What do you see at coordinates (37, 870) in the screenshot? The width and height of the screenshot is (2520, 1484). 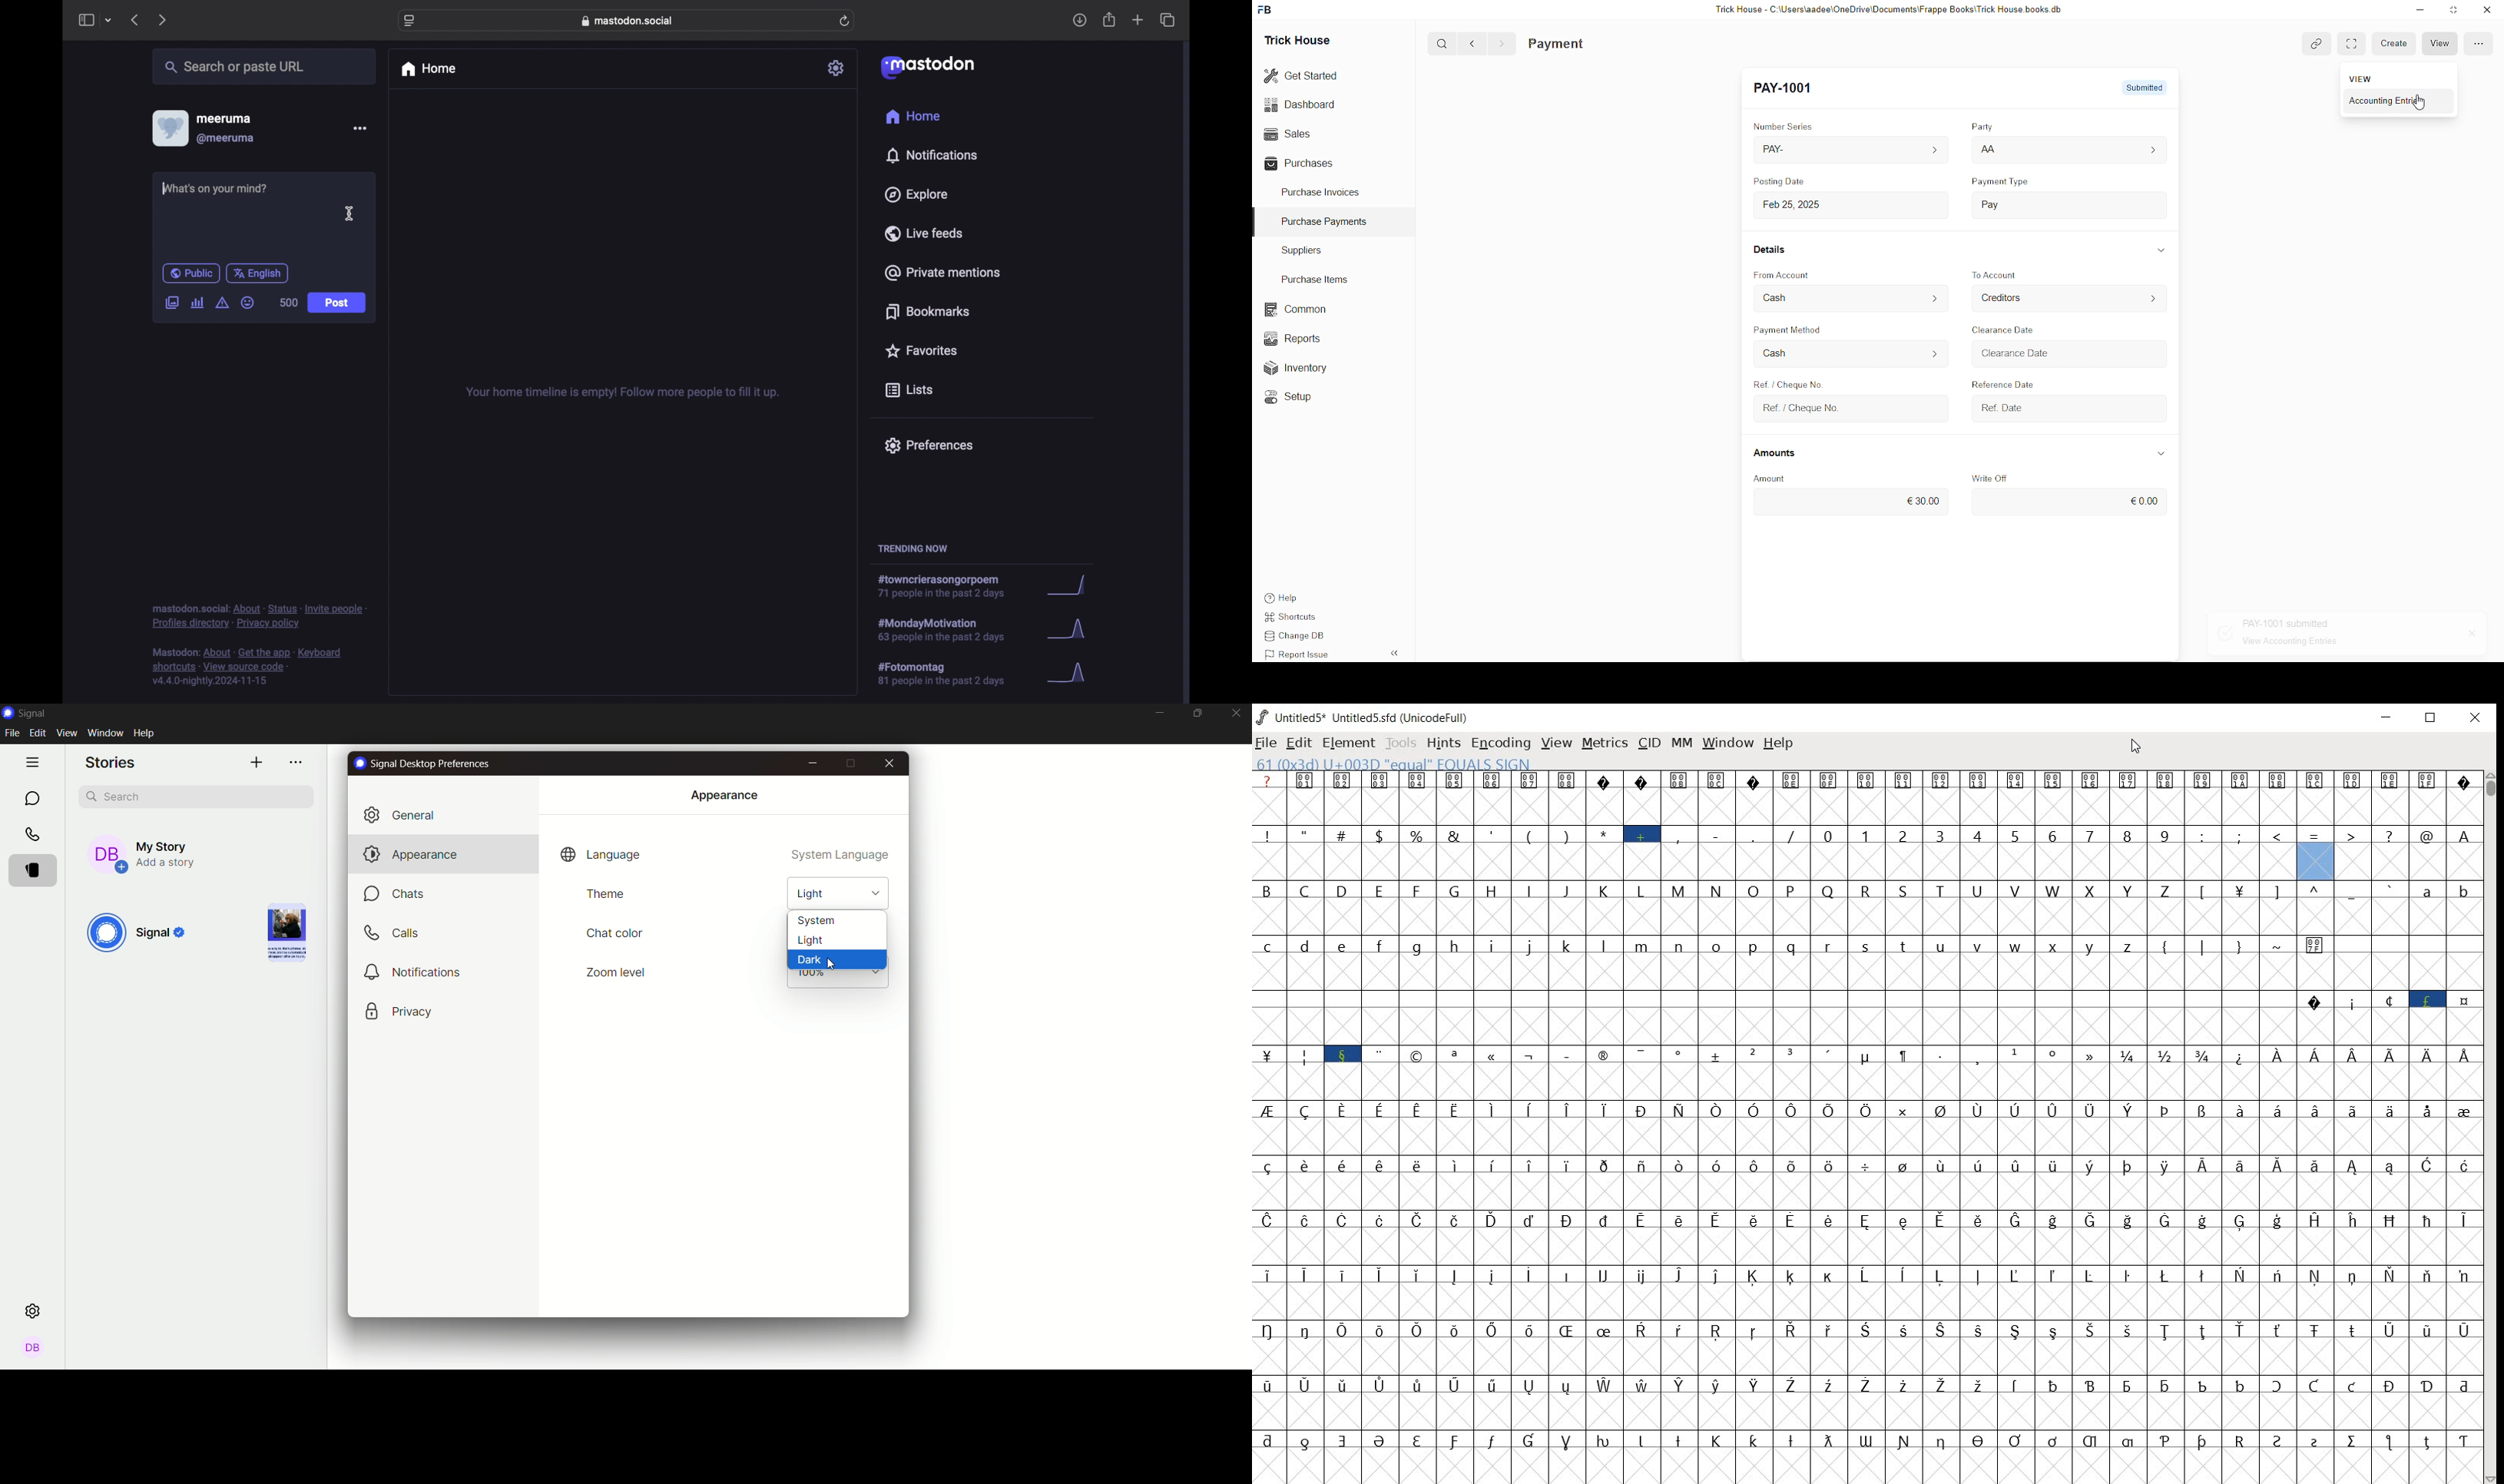 I see `stories` at bounding box center [37, 870].